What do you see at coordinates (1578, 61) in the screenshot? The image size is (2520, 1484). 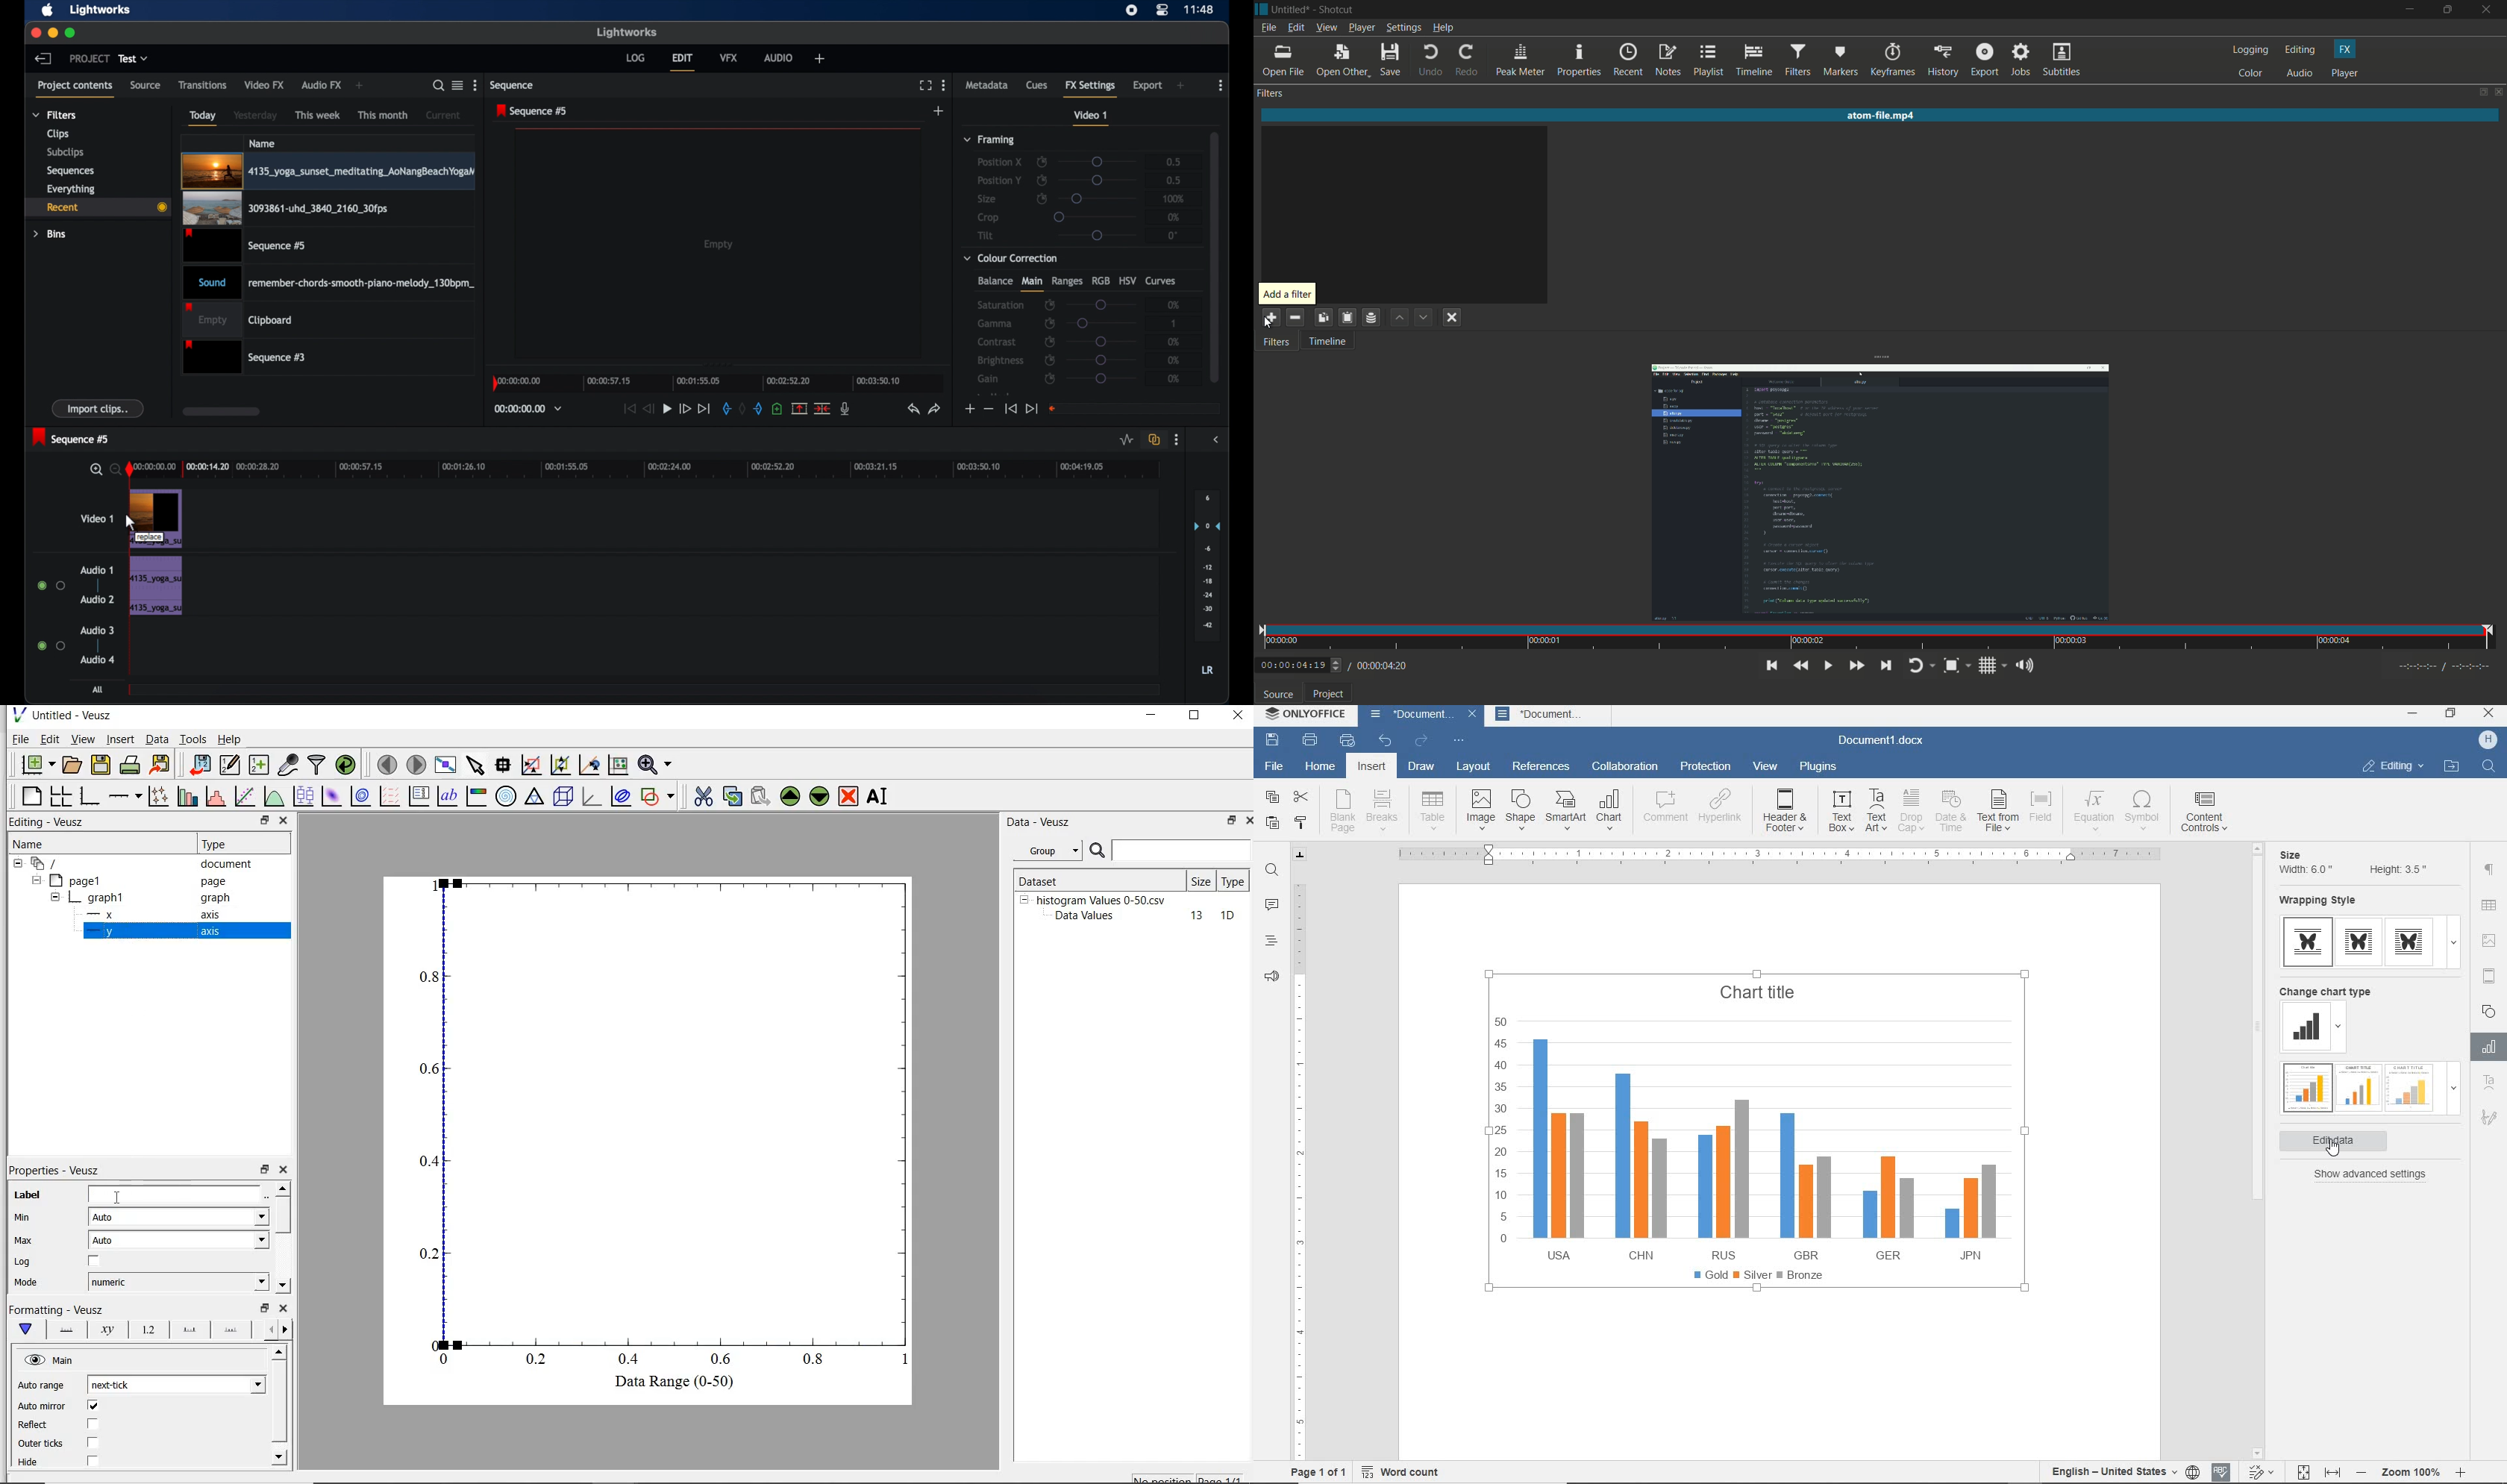 I see `properties` at bounding box center [1578, 61].